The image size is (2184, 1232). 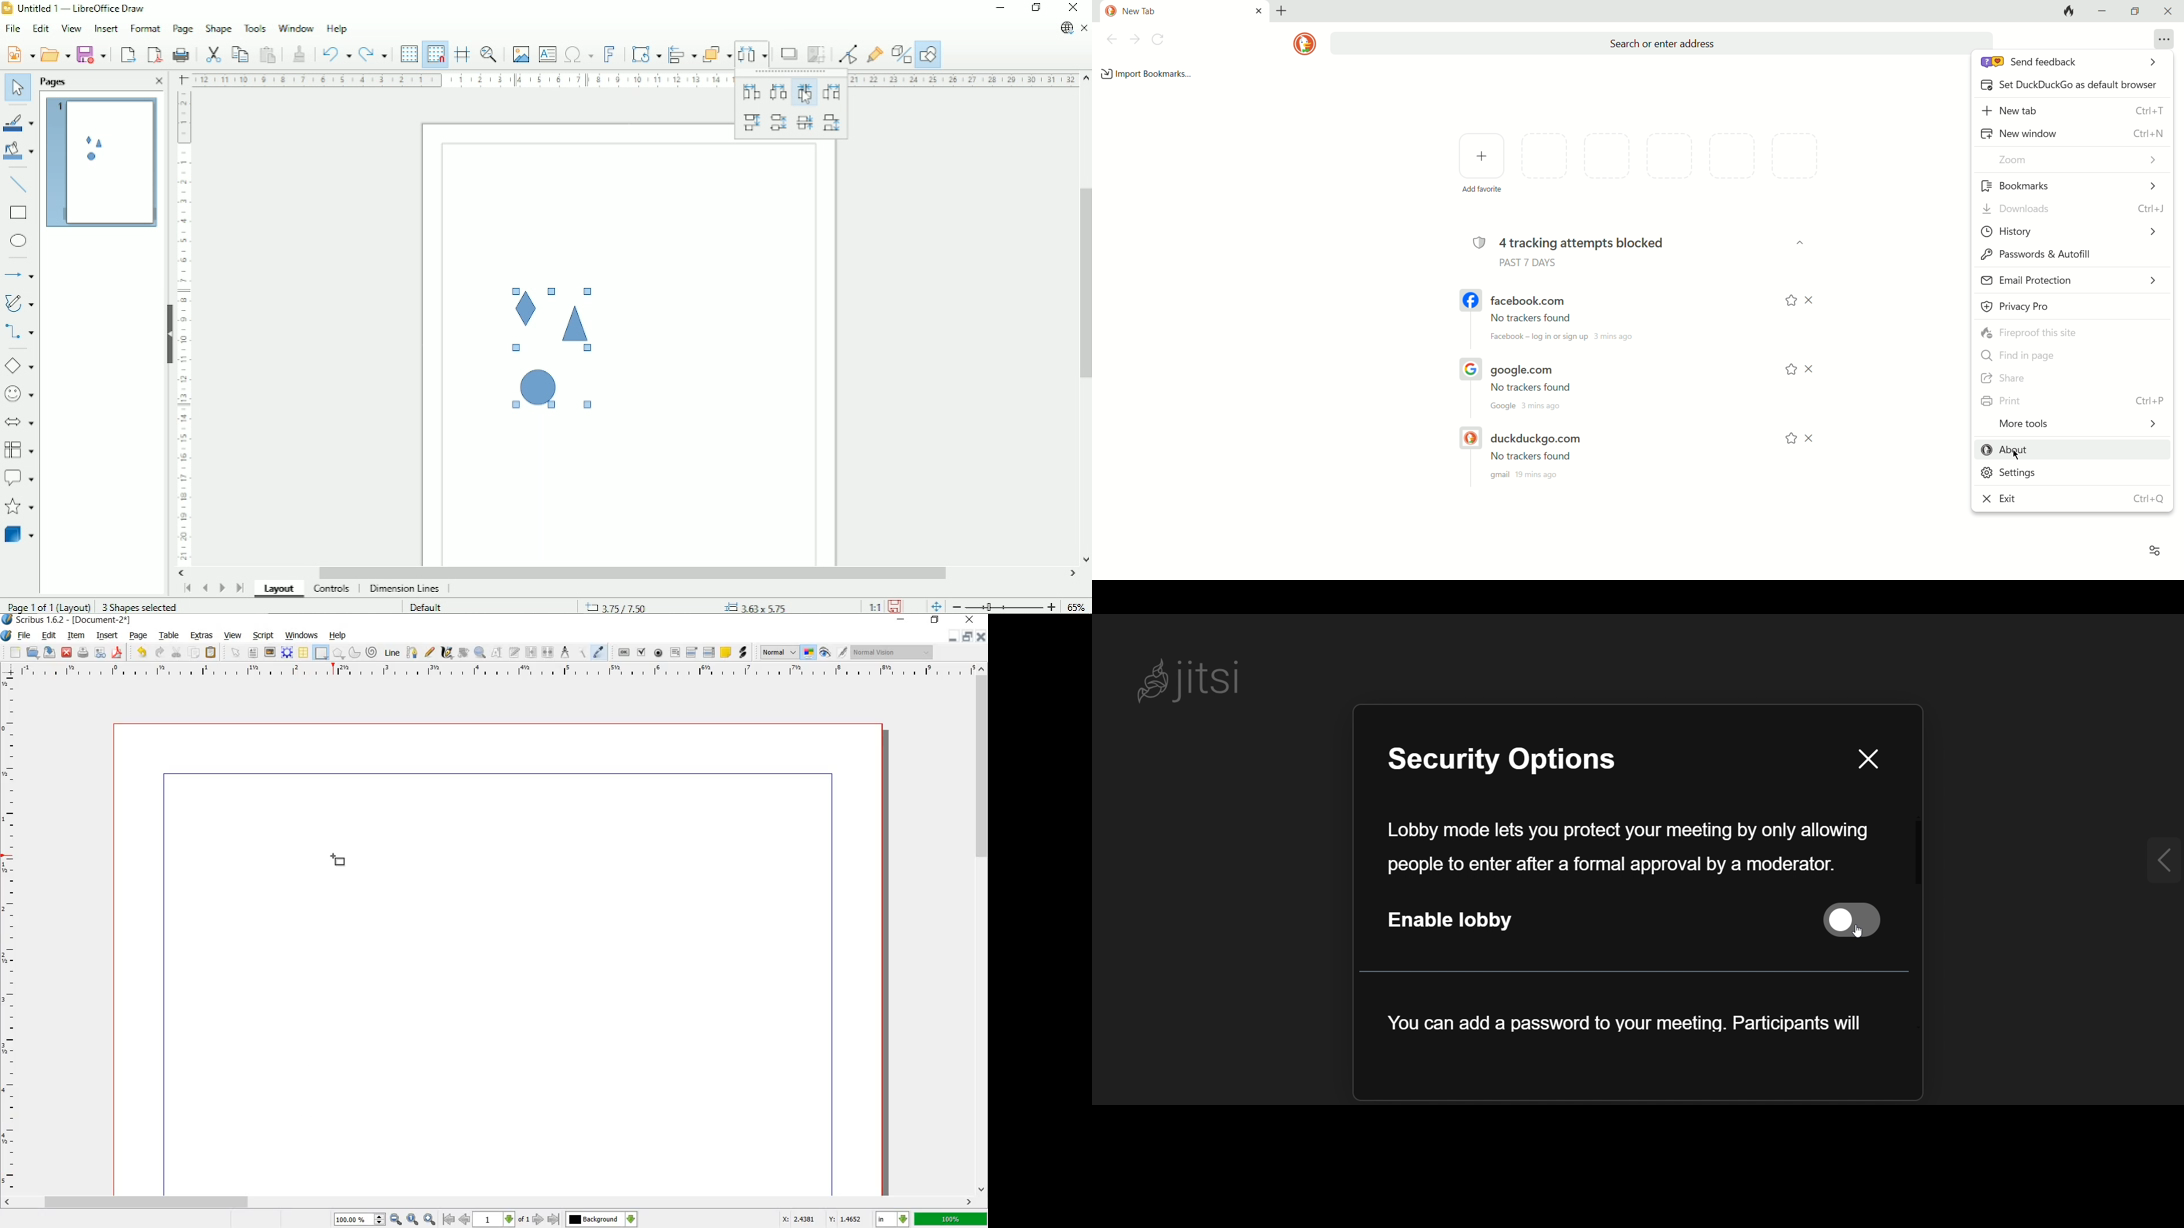 I want to click on SCRIPT, so click(x=262, y=636).